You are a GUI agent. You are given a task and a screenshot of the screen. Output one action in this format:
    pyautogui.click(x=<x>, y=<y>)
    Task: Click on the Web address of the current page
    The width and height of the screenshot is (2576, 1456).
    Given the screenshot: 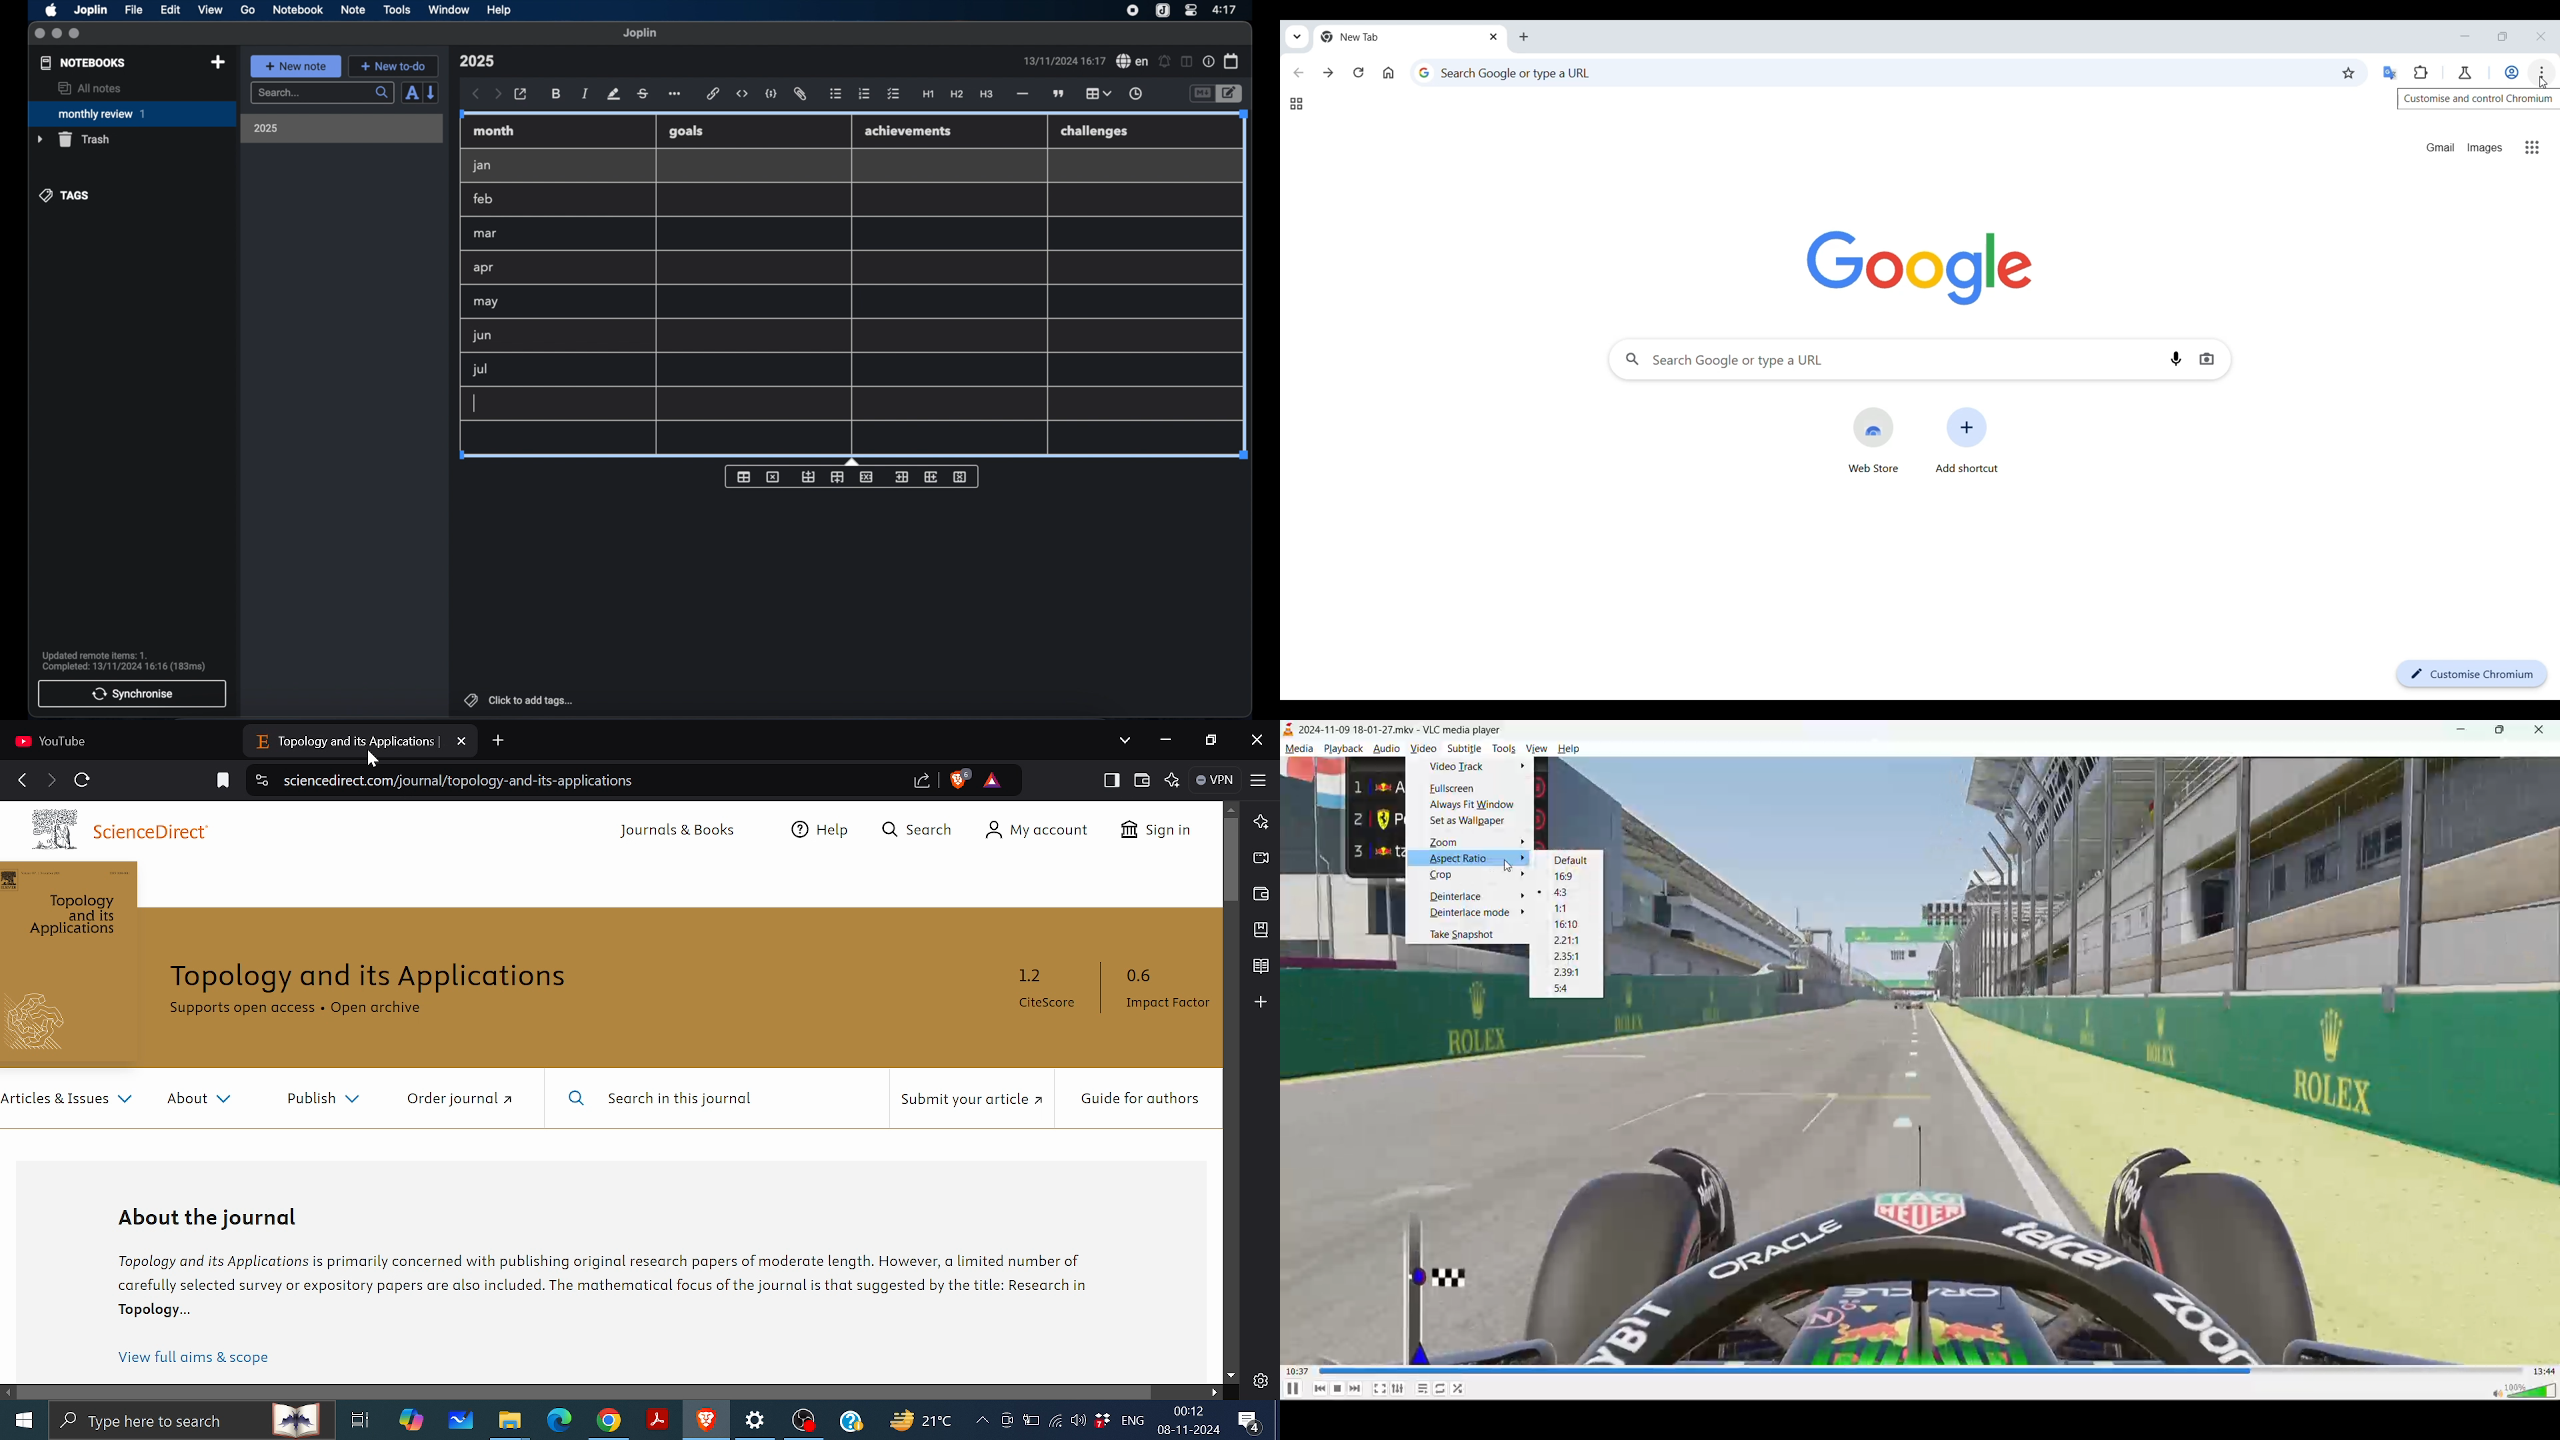 What is the action you would take?
    pyautogui.click(x=465, y=781)
    